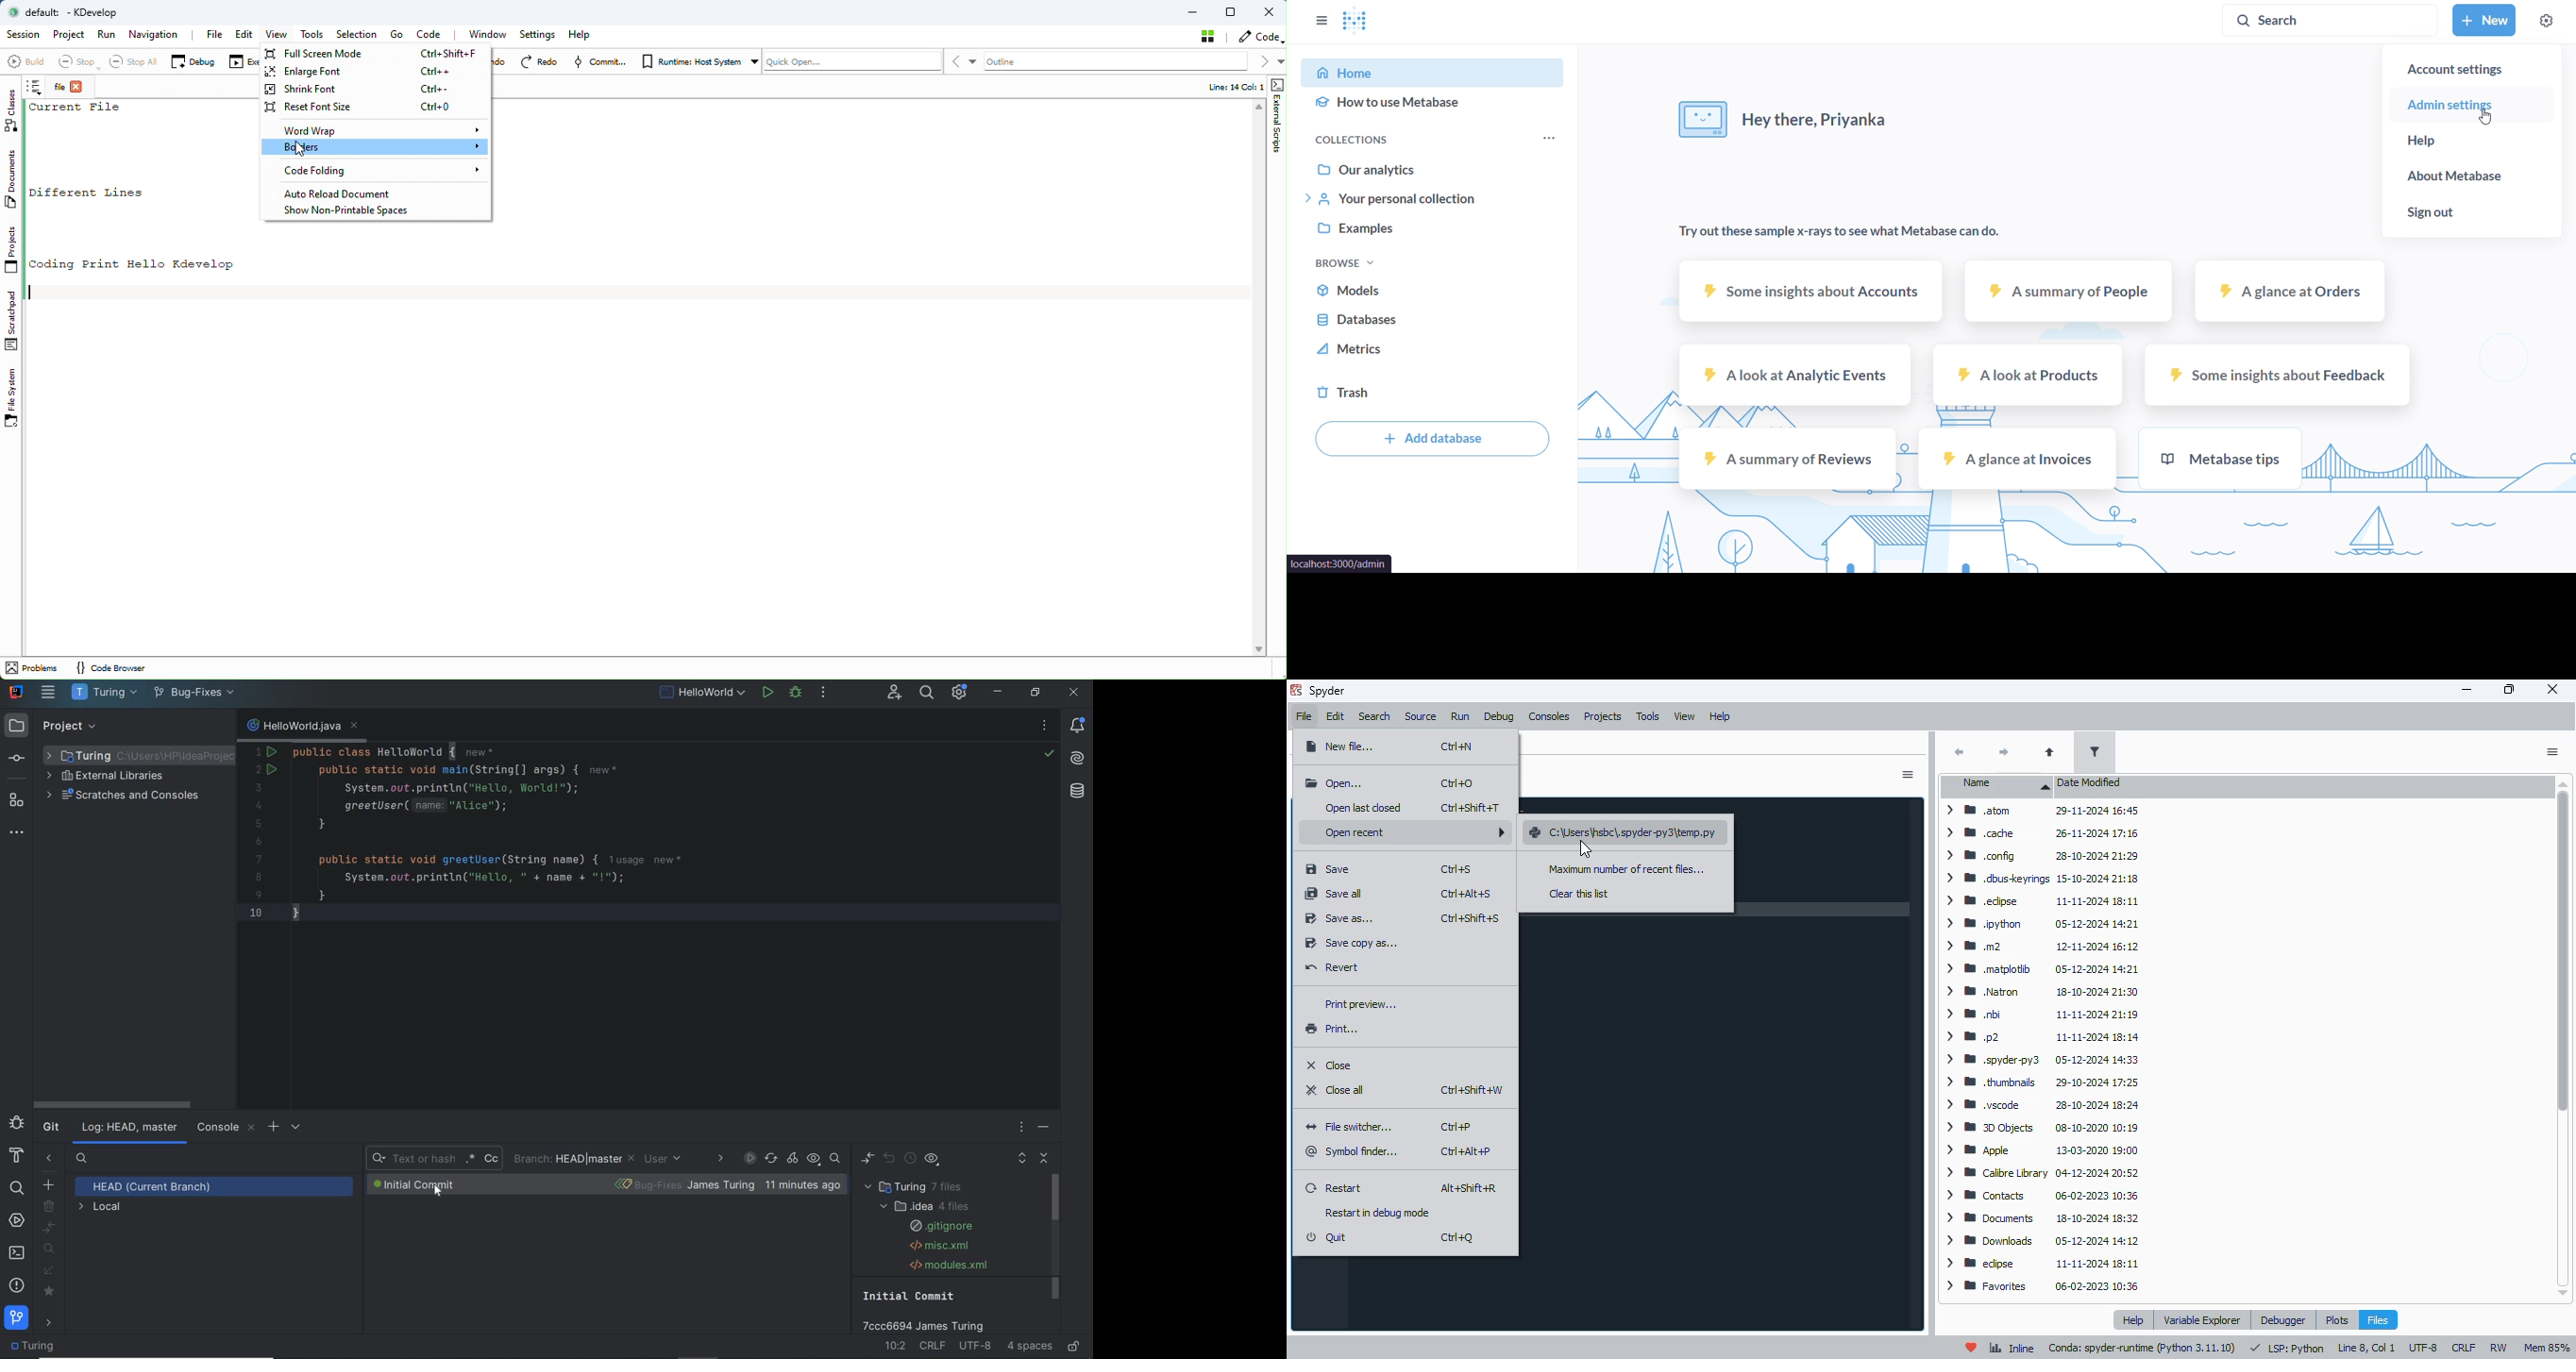  Describe the element at coordinates (835, 1159) in the screenshot. I see `go to hash/branch` at that location.